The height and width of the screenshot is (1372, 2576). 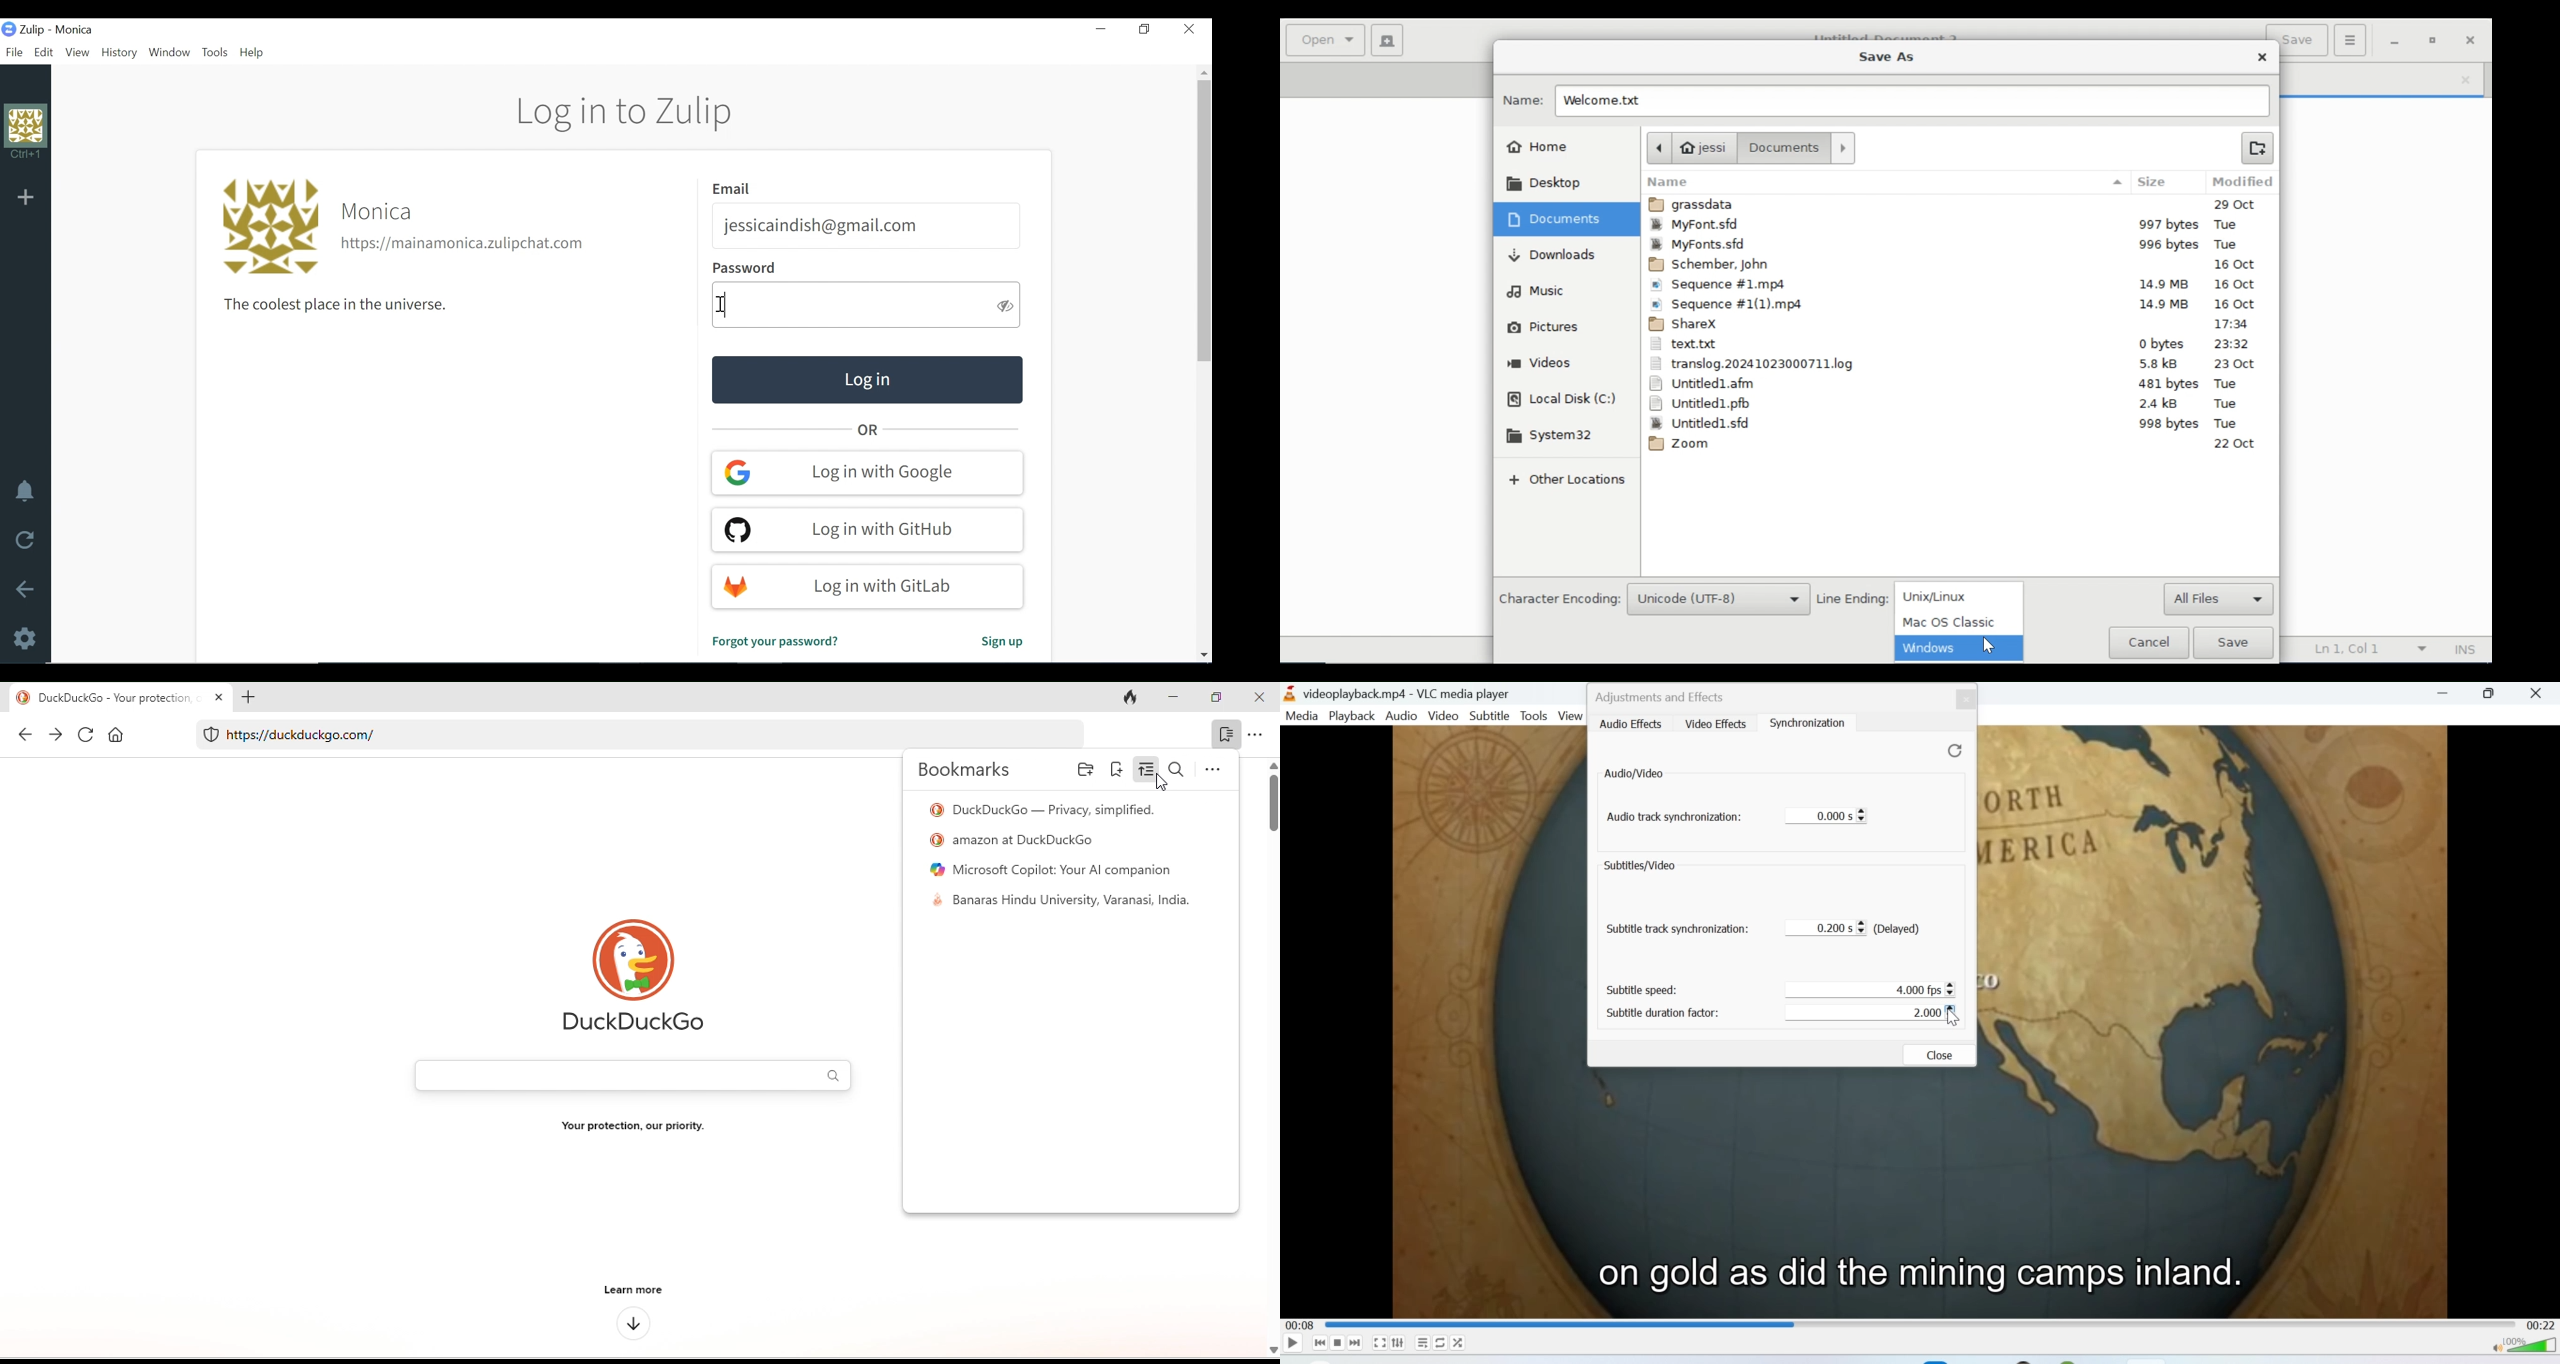 What do you see at coordinates (464, 244) in the screenshot?
I see `Organisation url` at bounding box center [464, 244].